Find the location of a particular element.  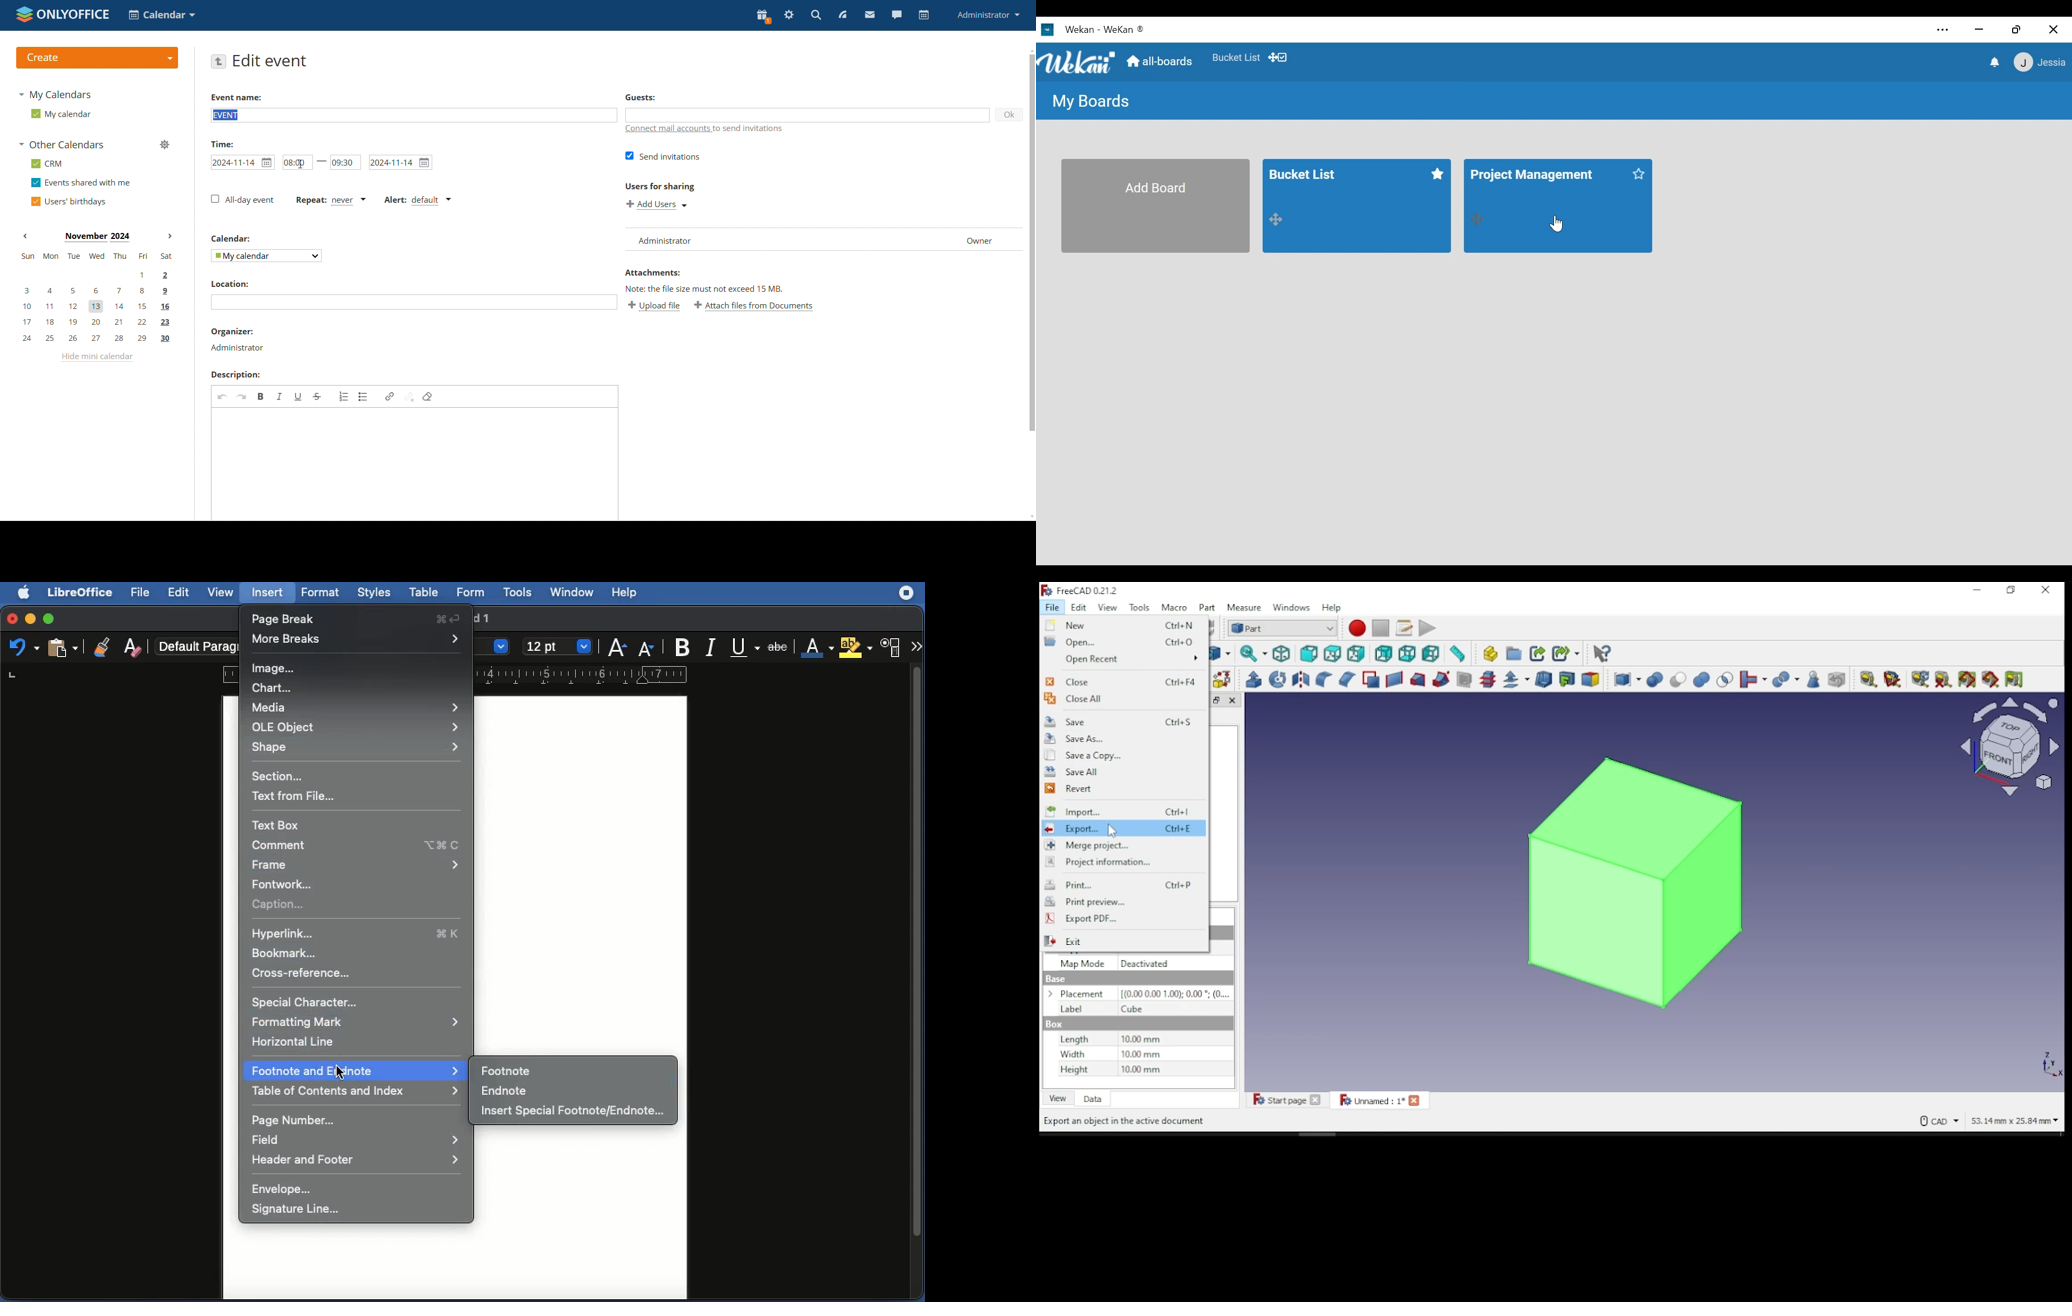

Base is located at coordinates (1054, 1026).